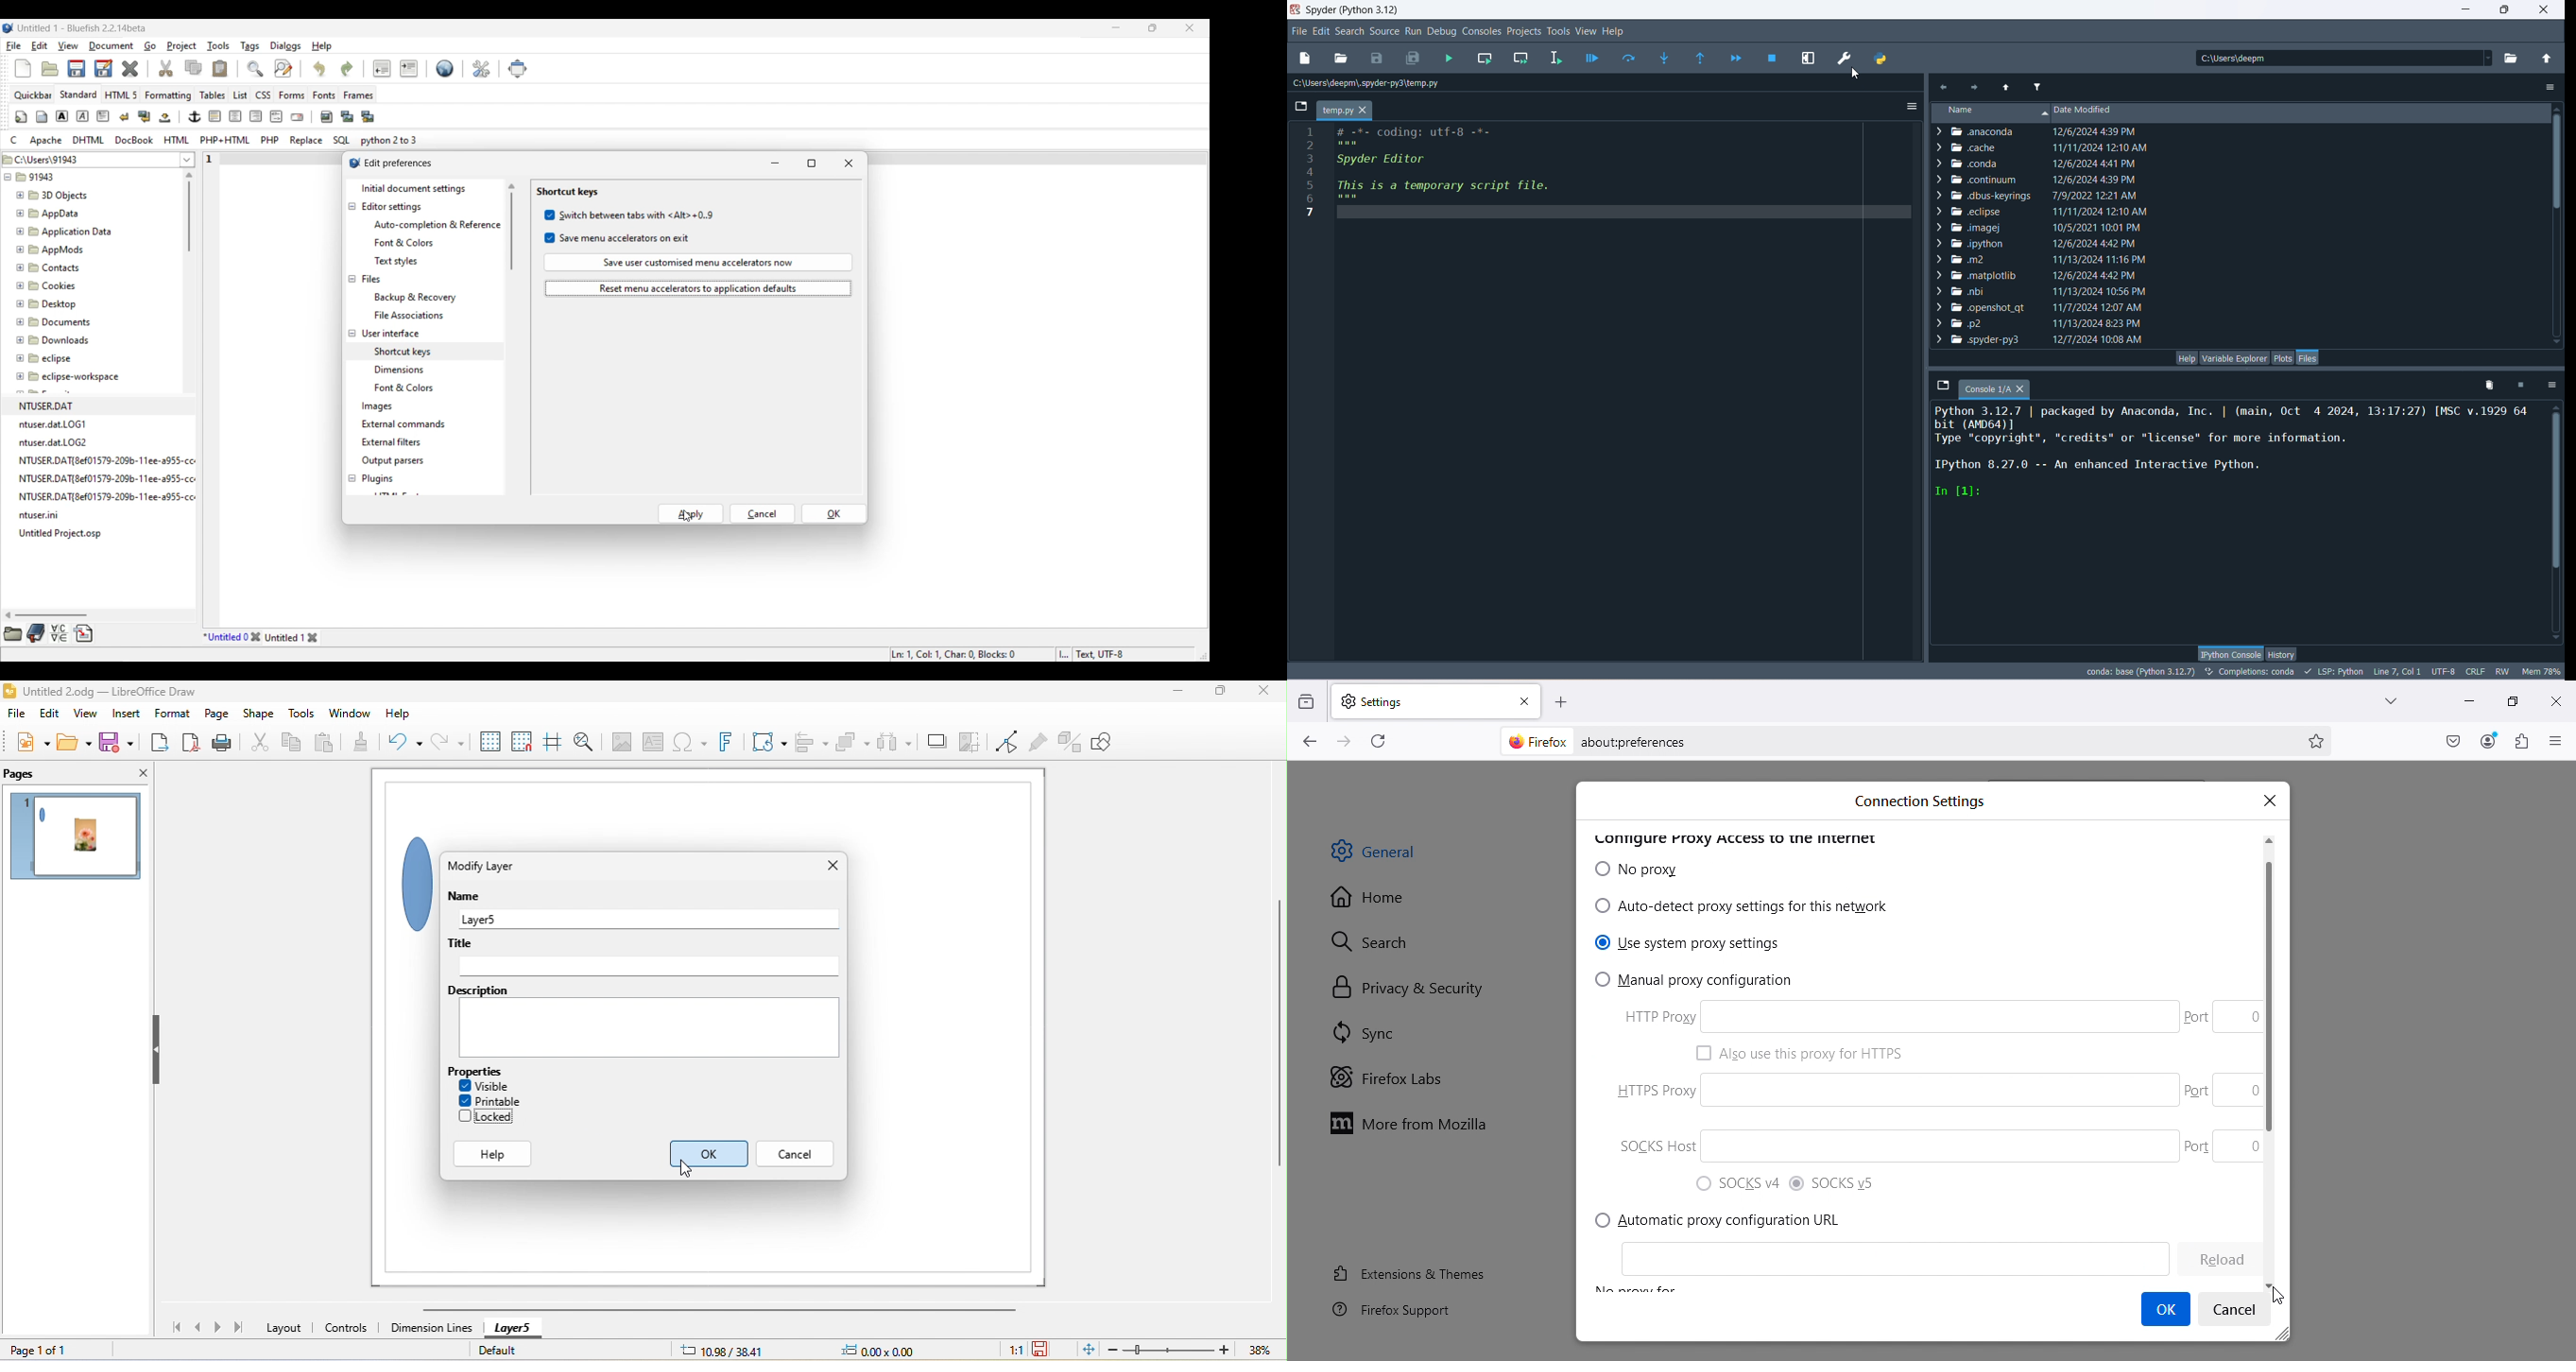 Image resolution: width=2576 pixels, height=1372 pixels. Describe the element at coordinates (1369, 83) in the screenshot. I see `location` at that location.